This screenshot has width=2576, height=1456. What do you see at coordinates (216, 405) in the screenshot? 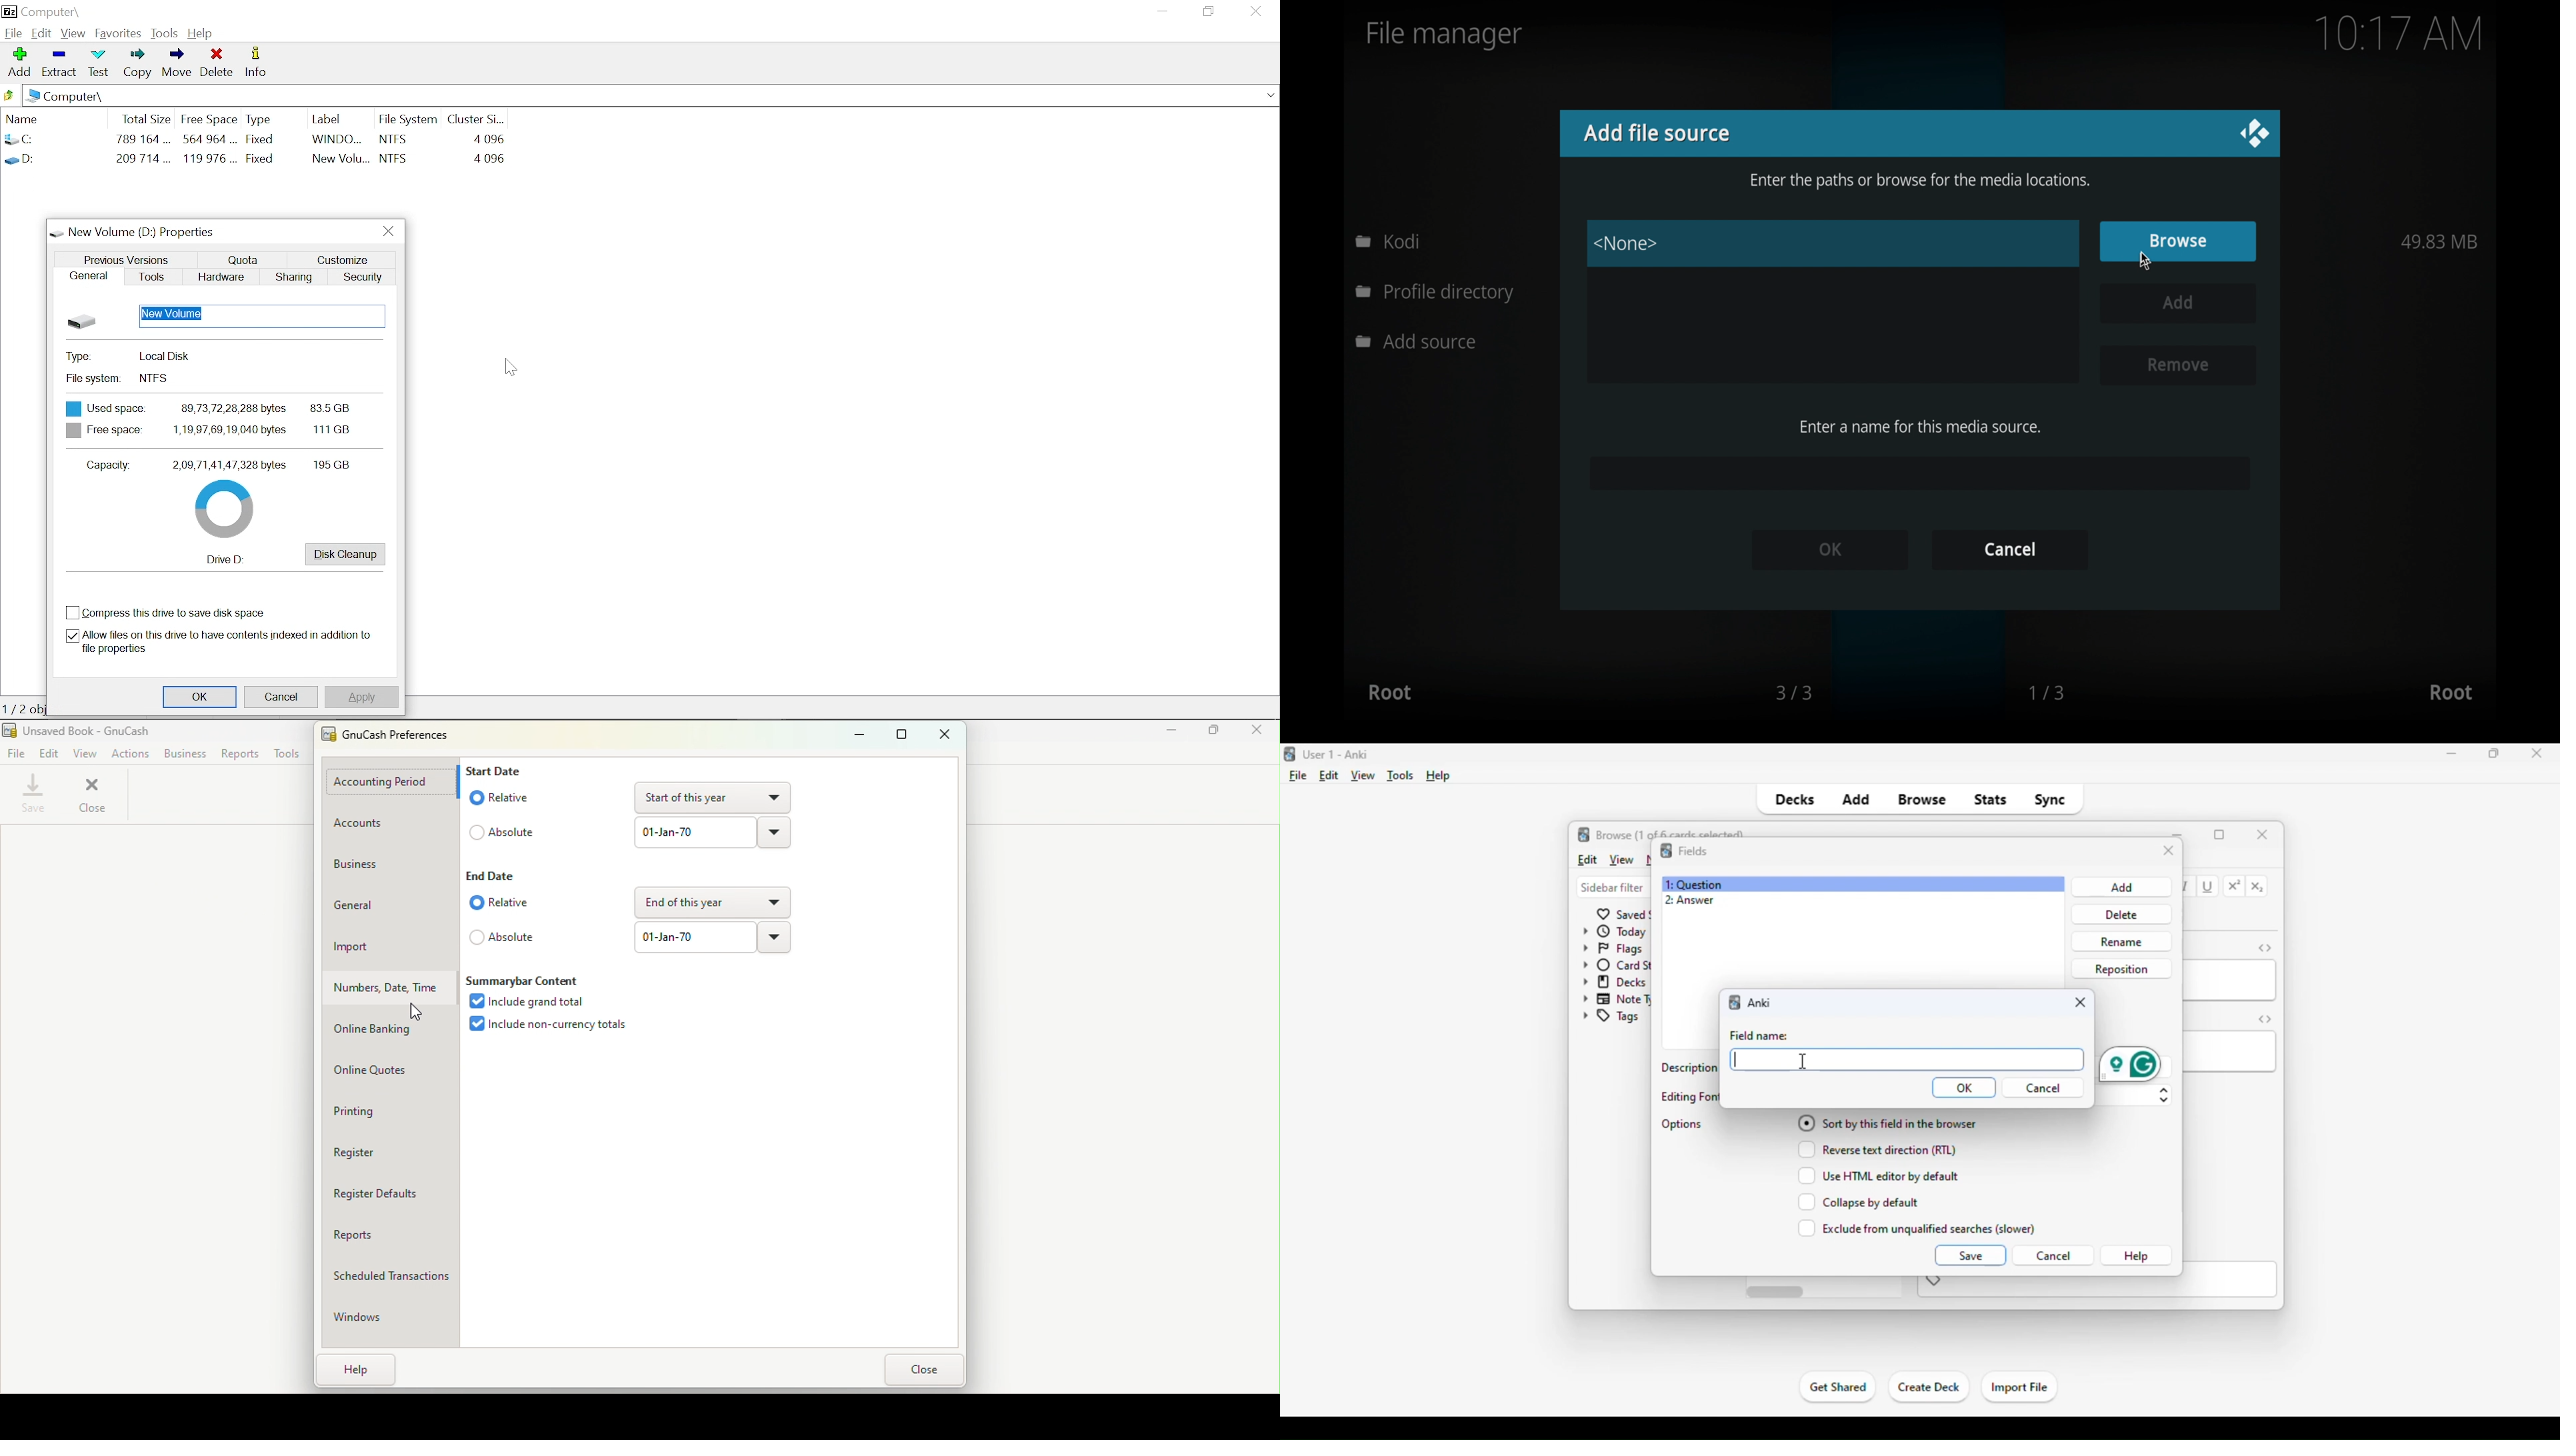
I see `Used space 89,73,72,28,288bytes  83.5GB` at bounding box center [216, 405].